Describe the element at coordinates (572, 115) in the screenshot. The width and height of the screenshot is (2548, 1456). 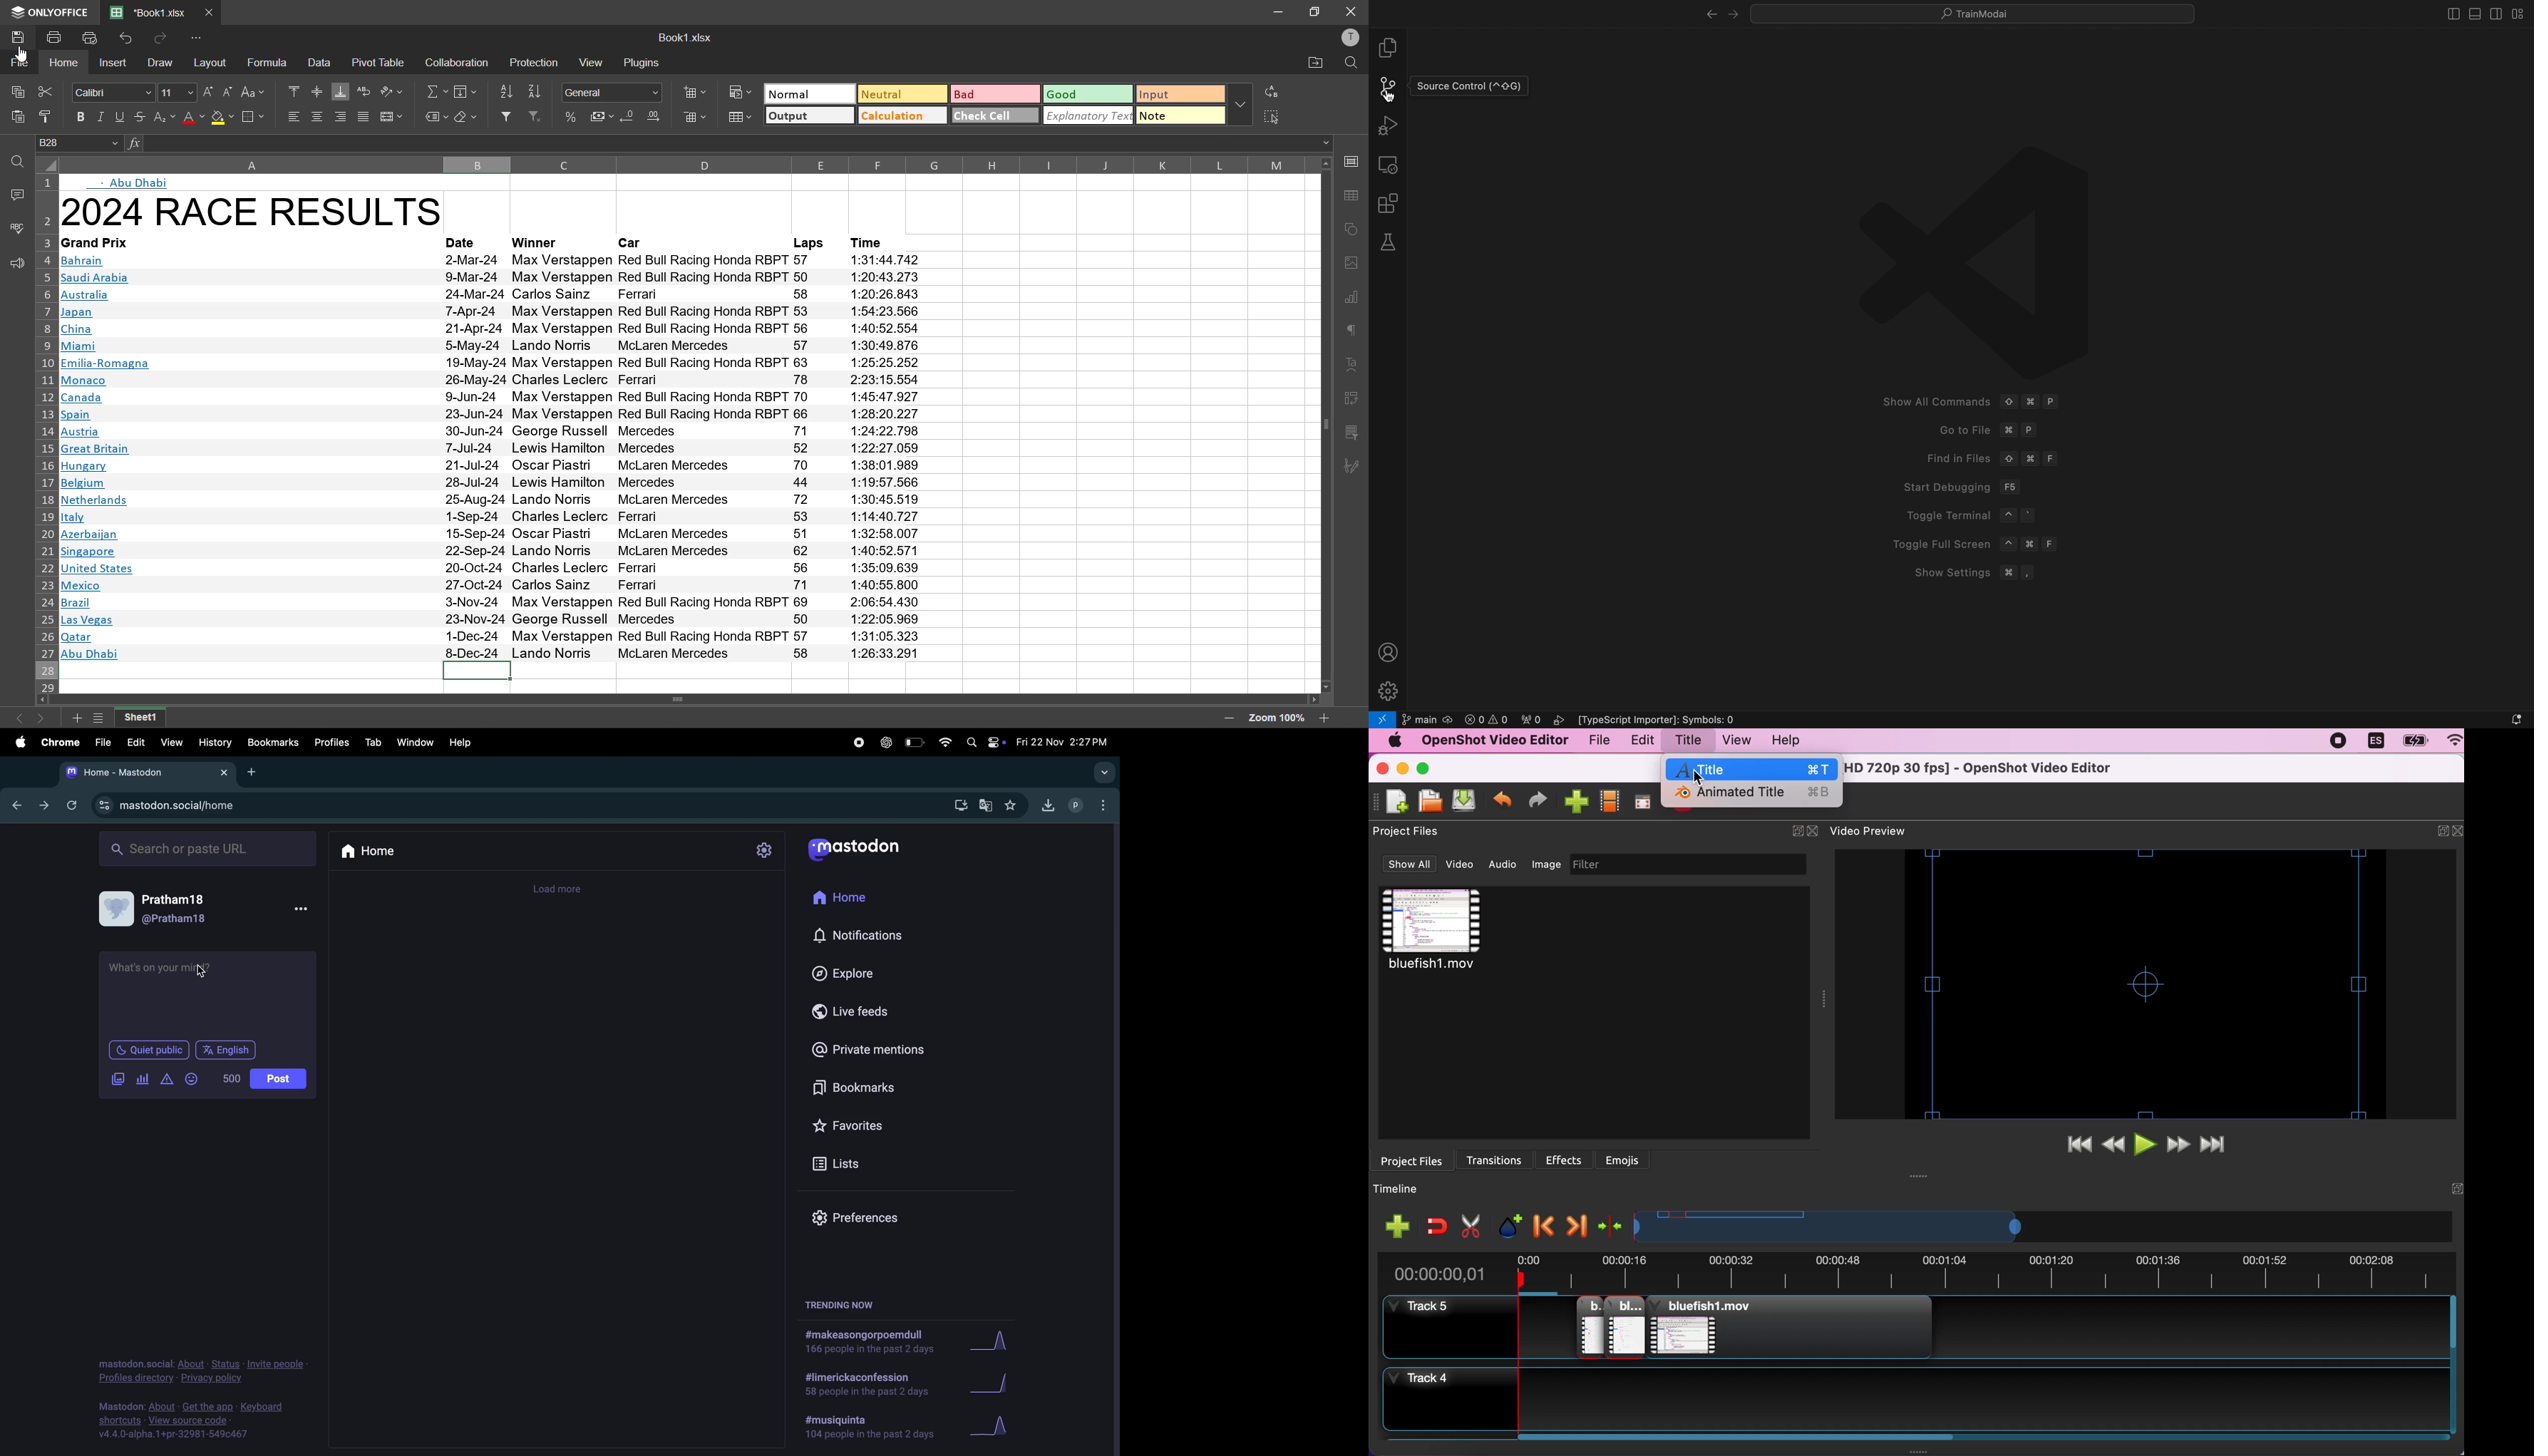
I see `percent` at that location.